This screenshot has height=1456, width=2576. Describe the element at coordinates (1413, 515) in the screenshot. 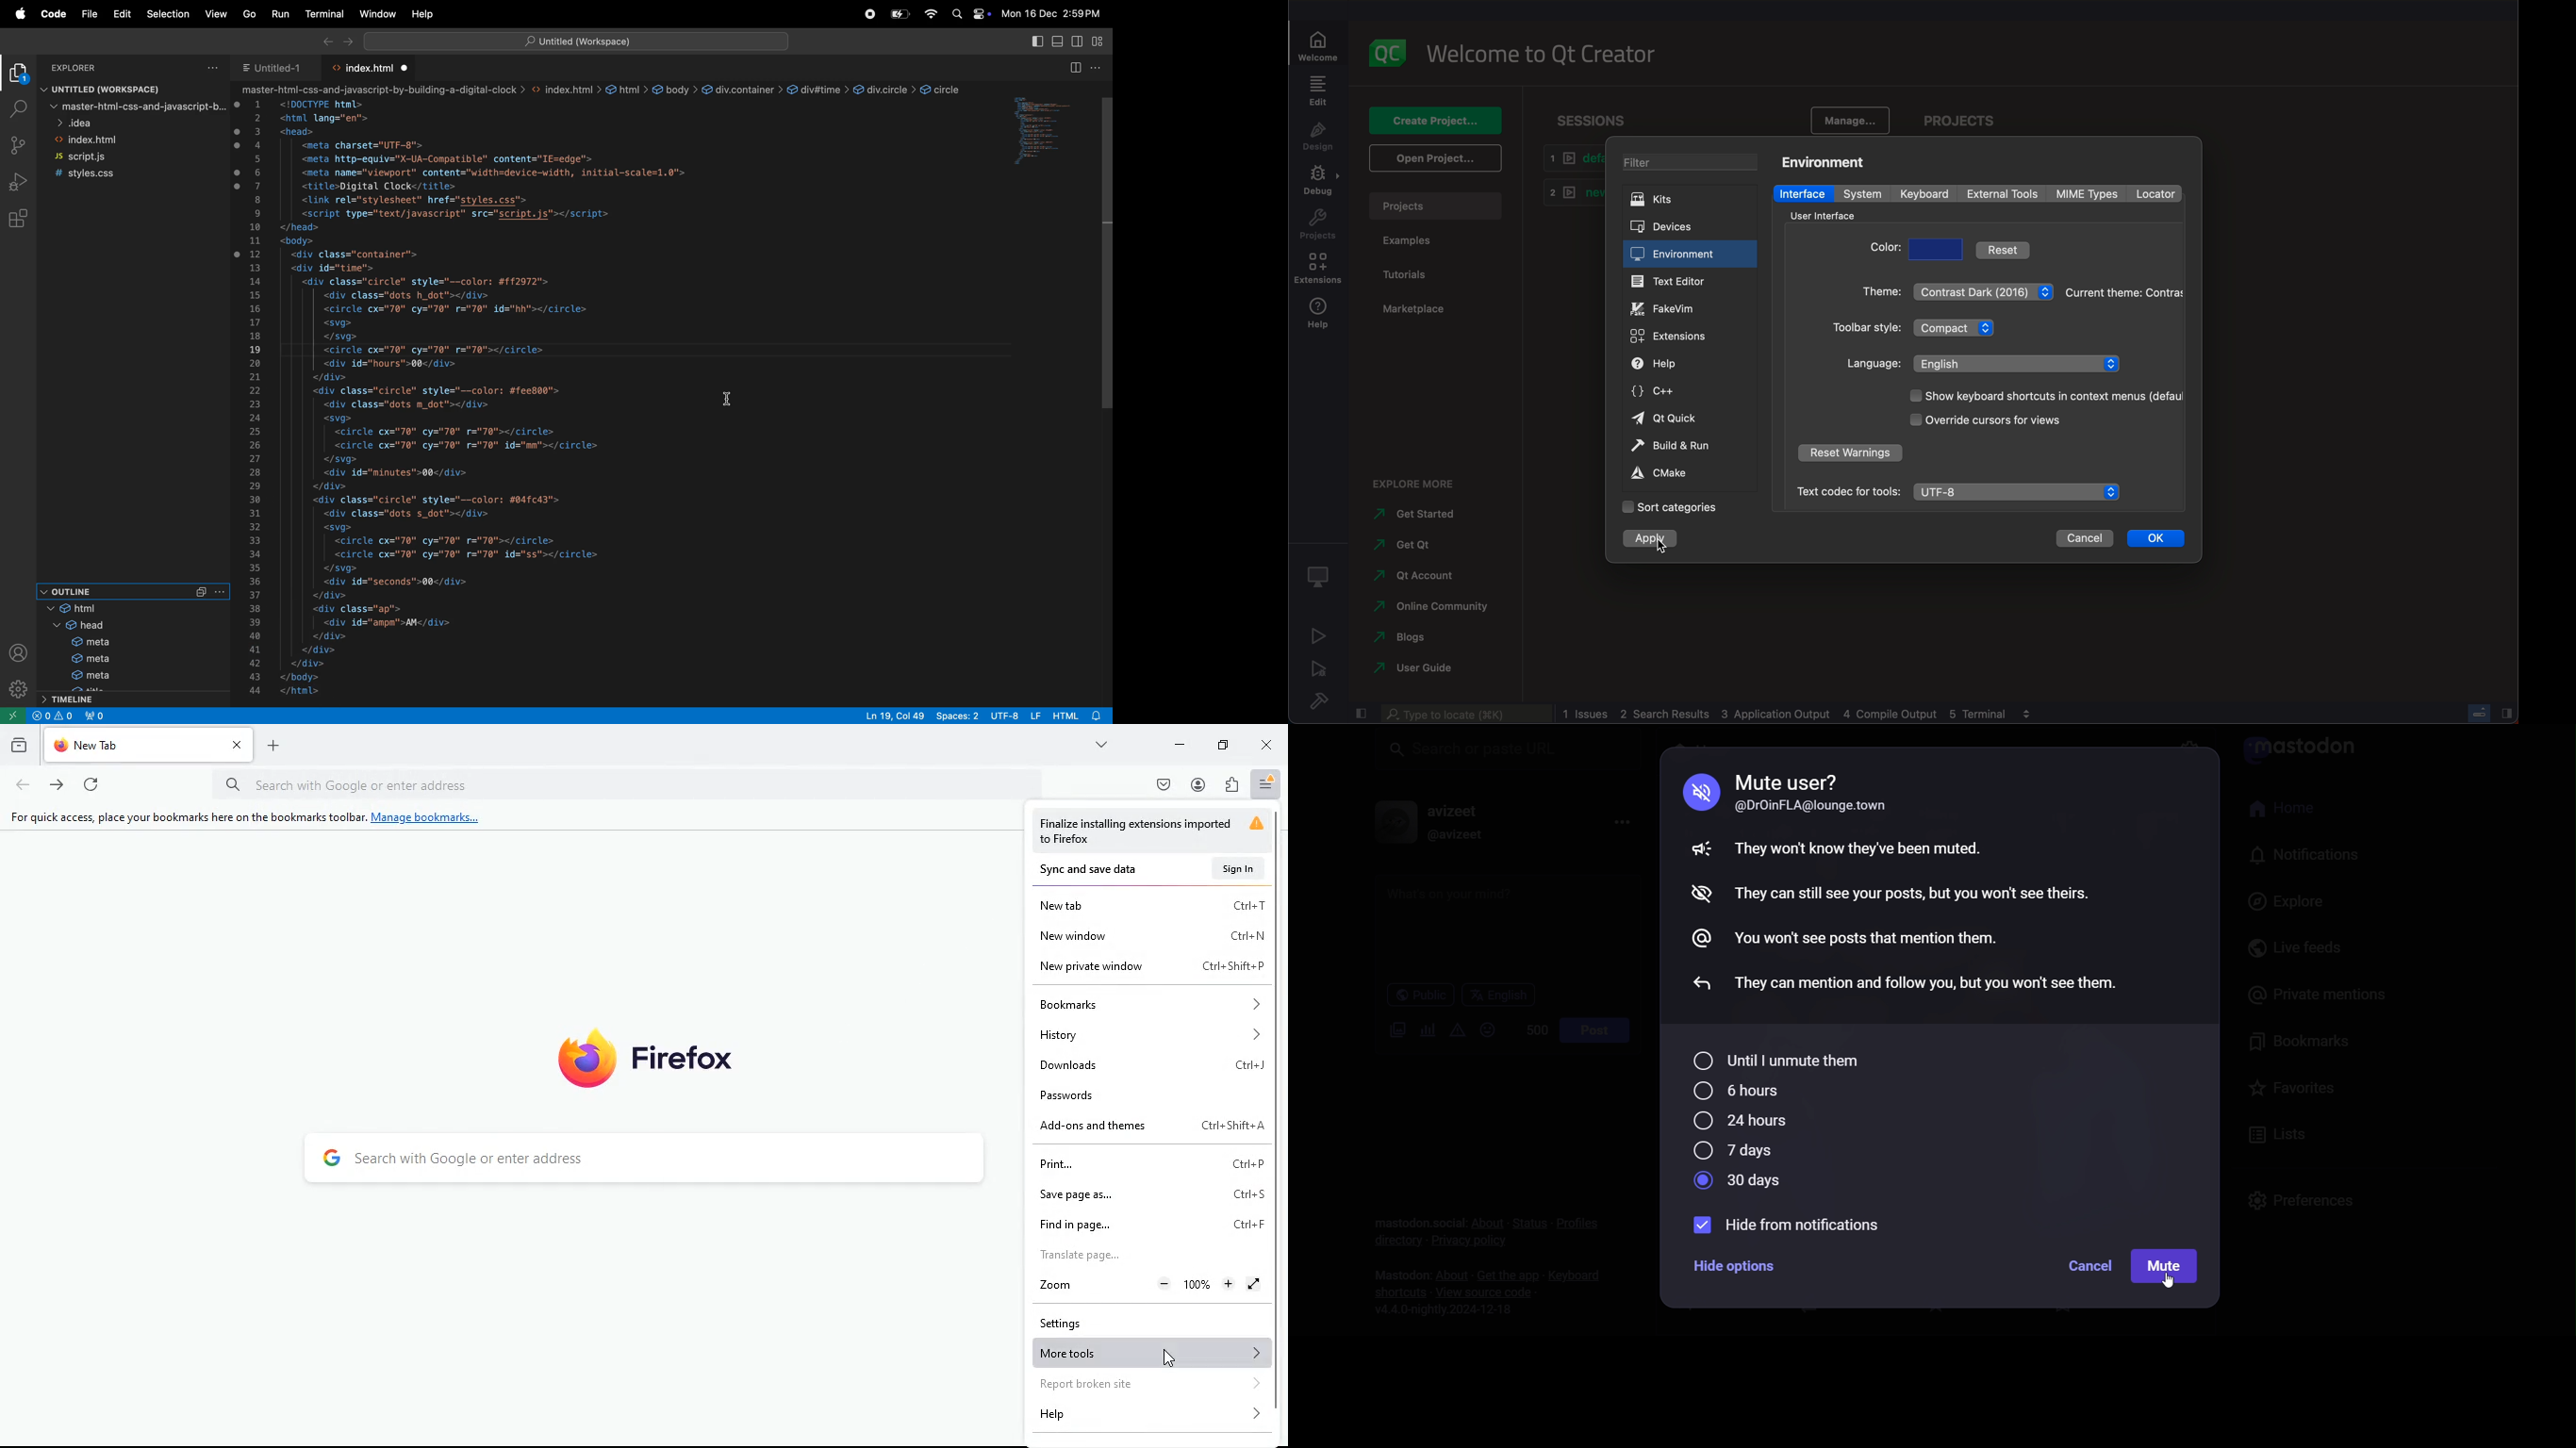

I see `get started` at that location.